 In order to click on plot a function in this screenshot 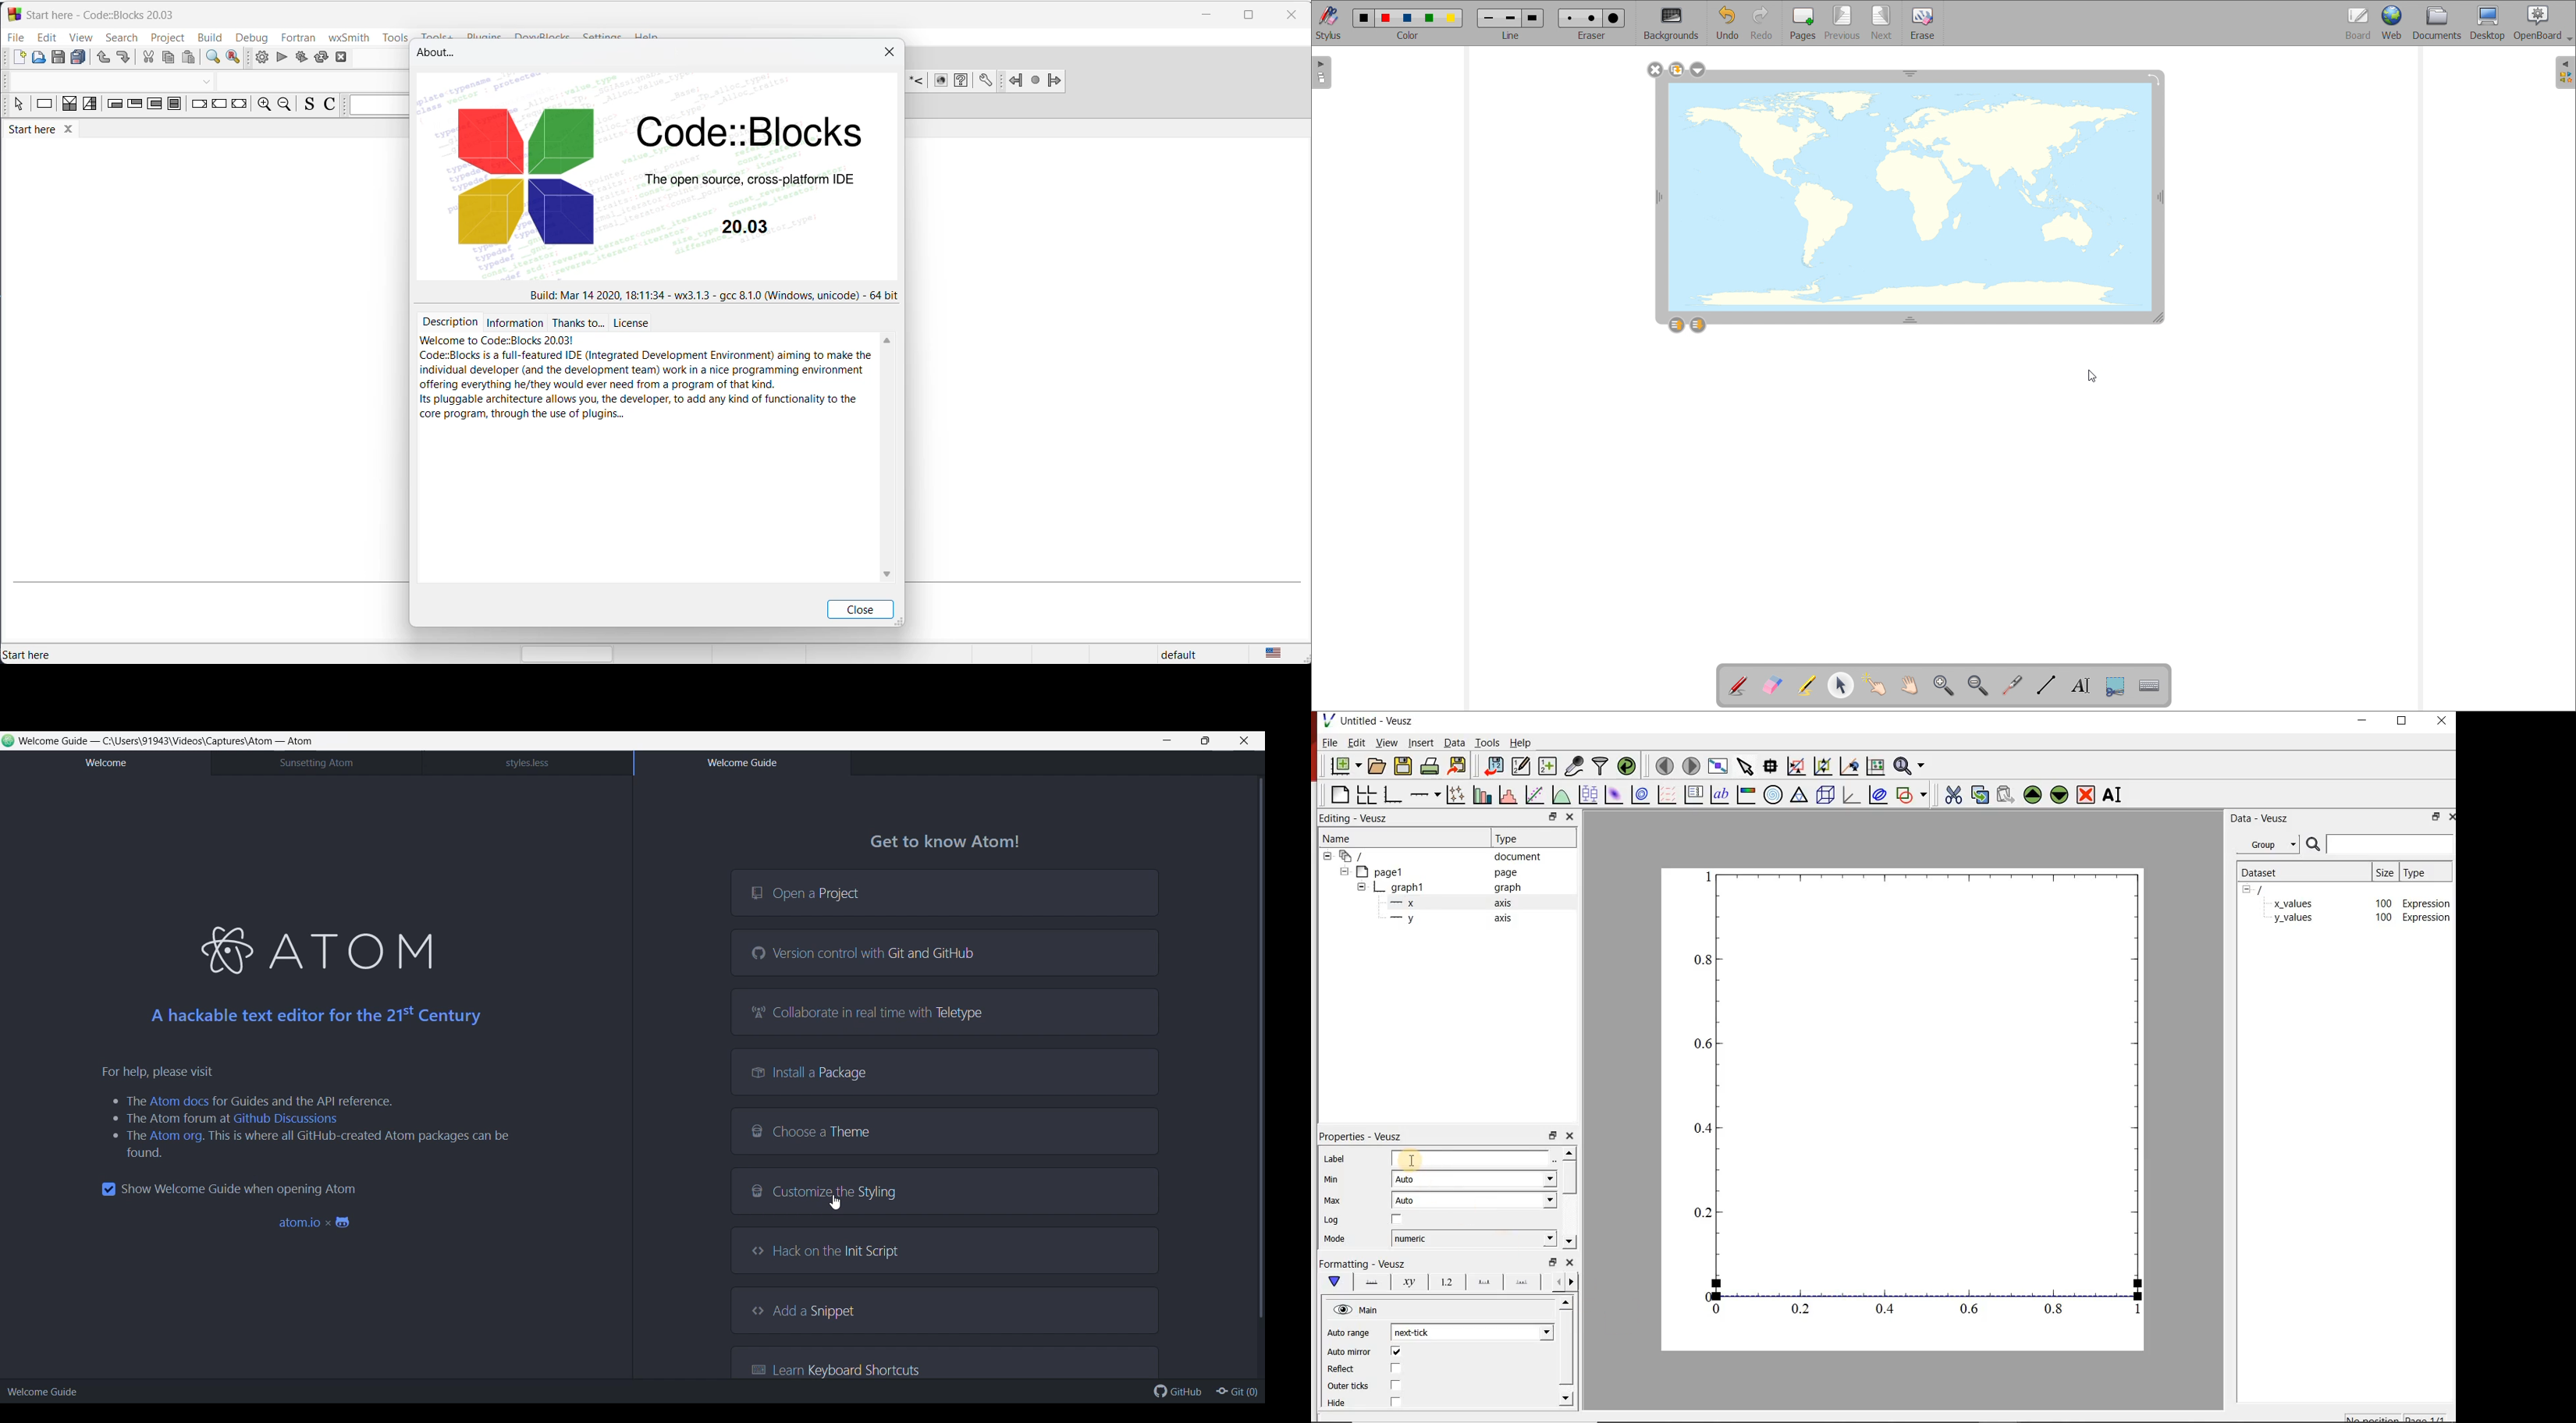, I will do `click(1559, 793)`.